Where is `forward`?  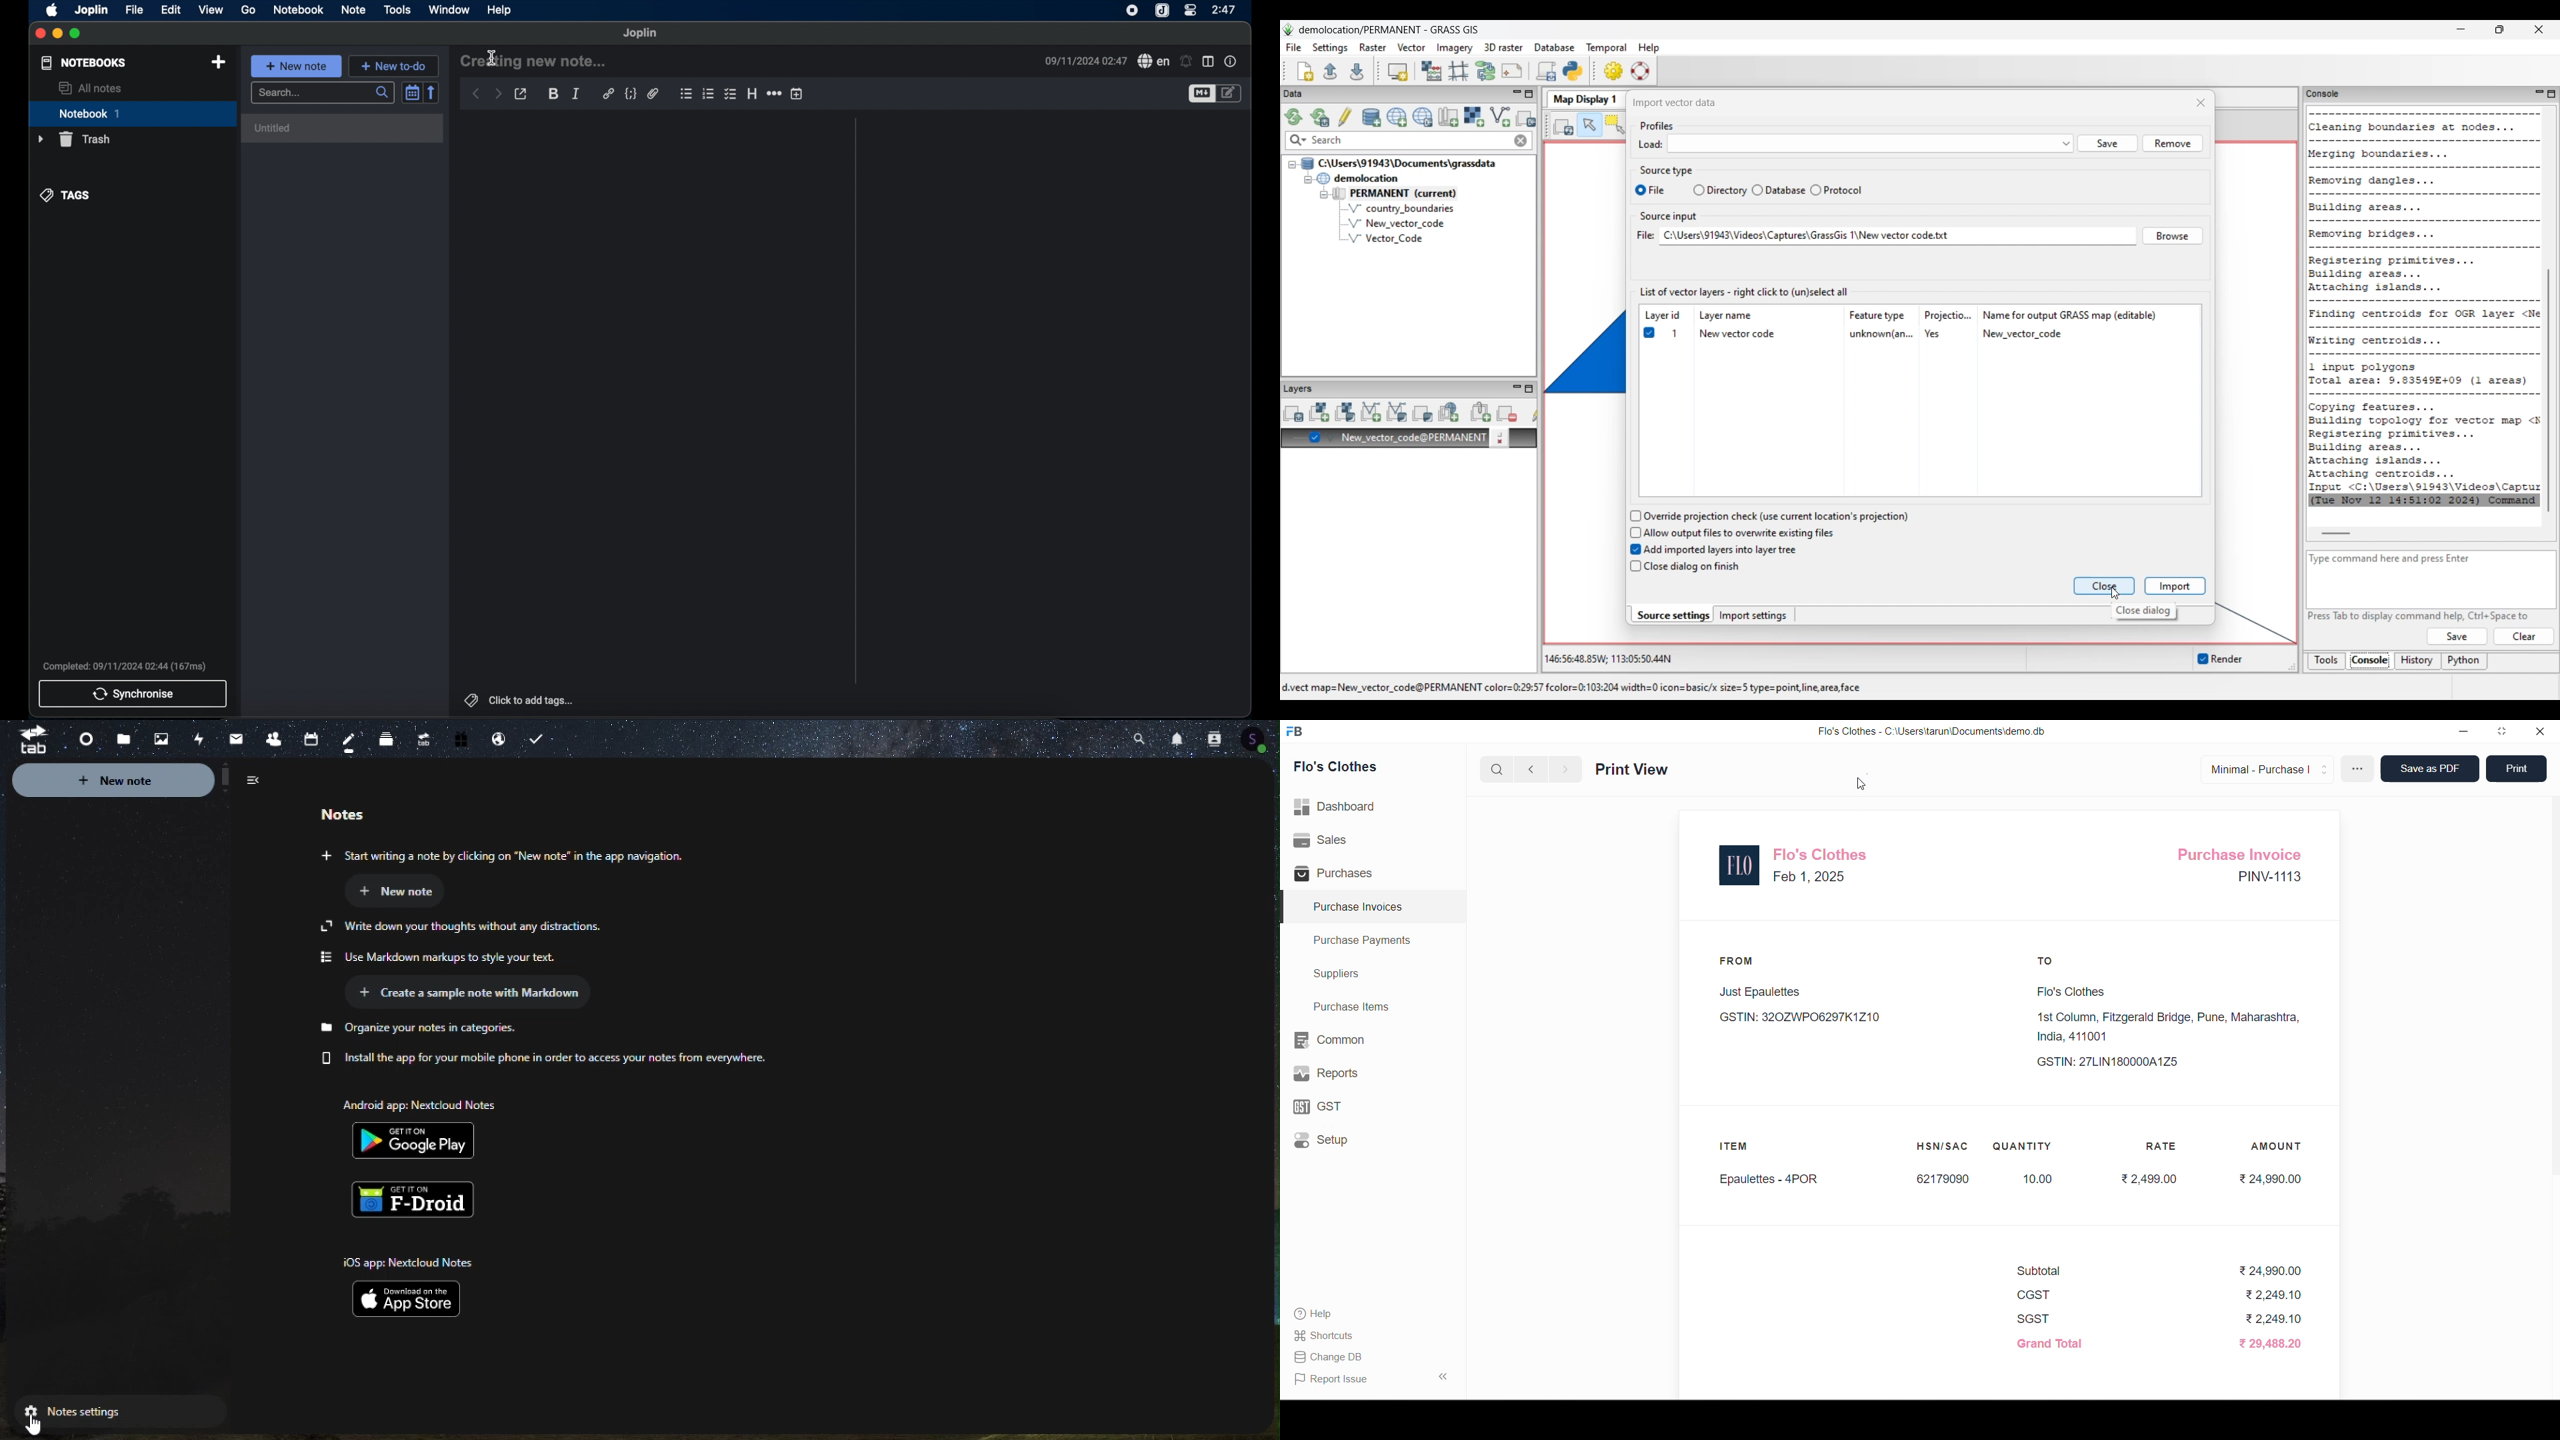 forward is located at coordinates (497, 94).